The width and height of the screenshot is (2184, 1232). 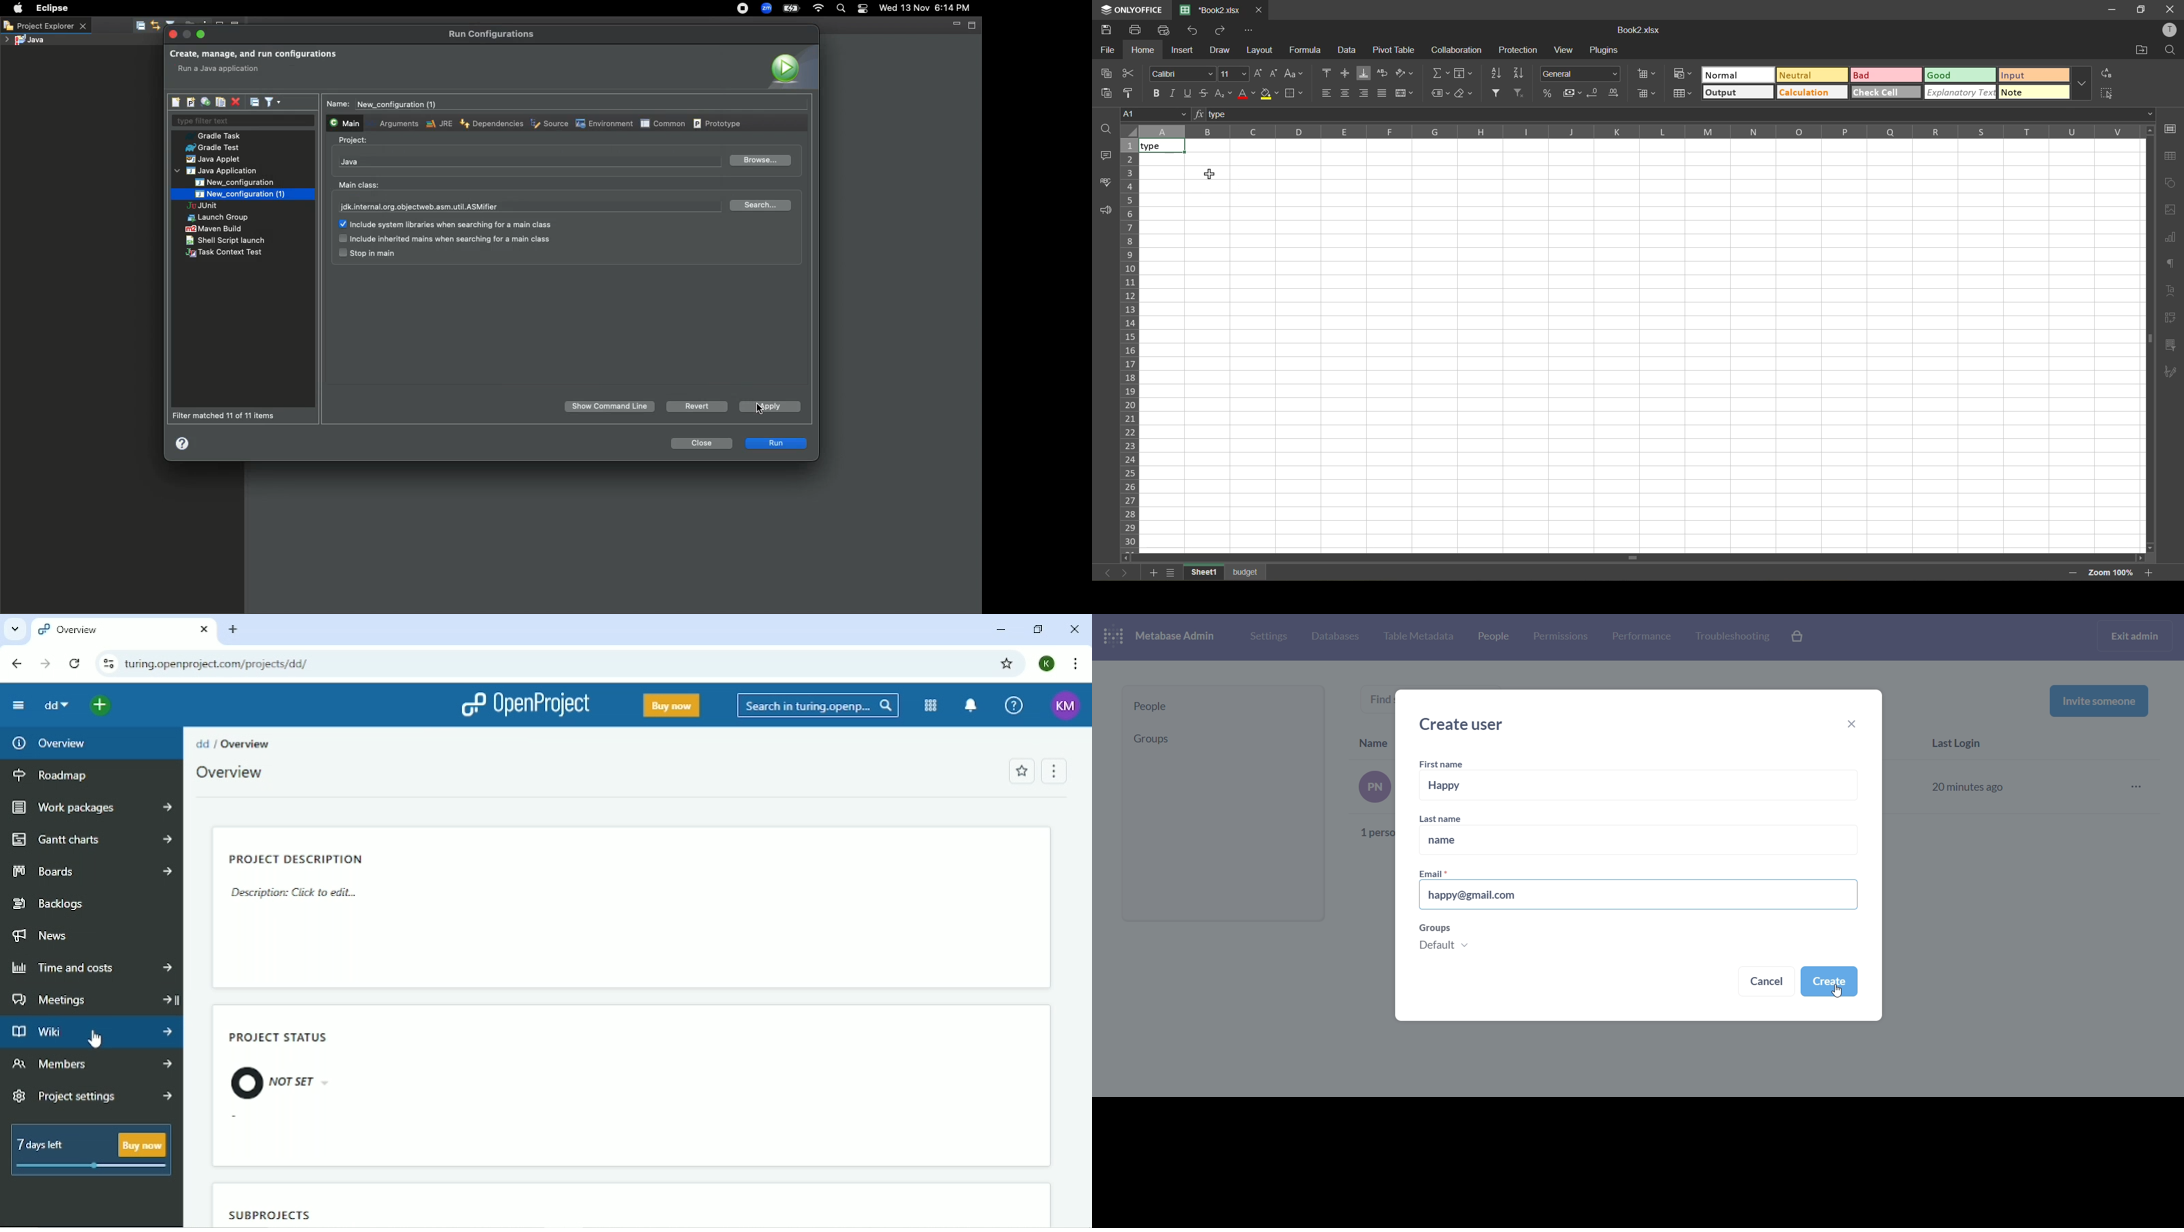 I want to click on call settings, so click(x=2171, y=130).